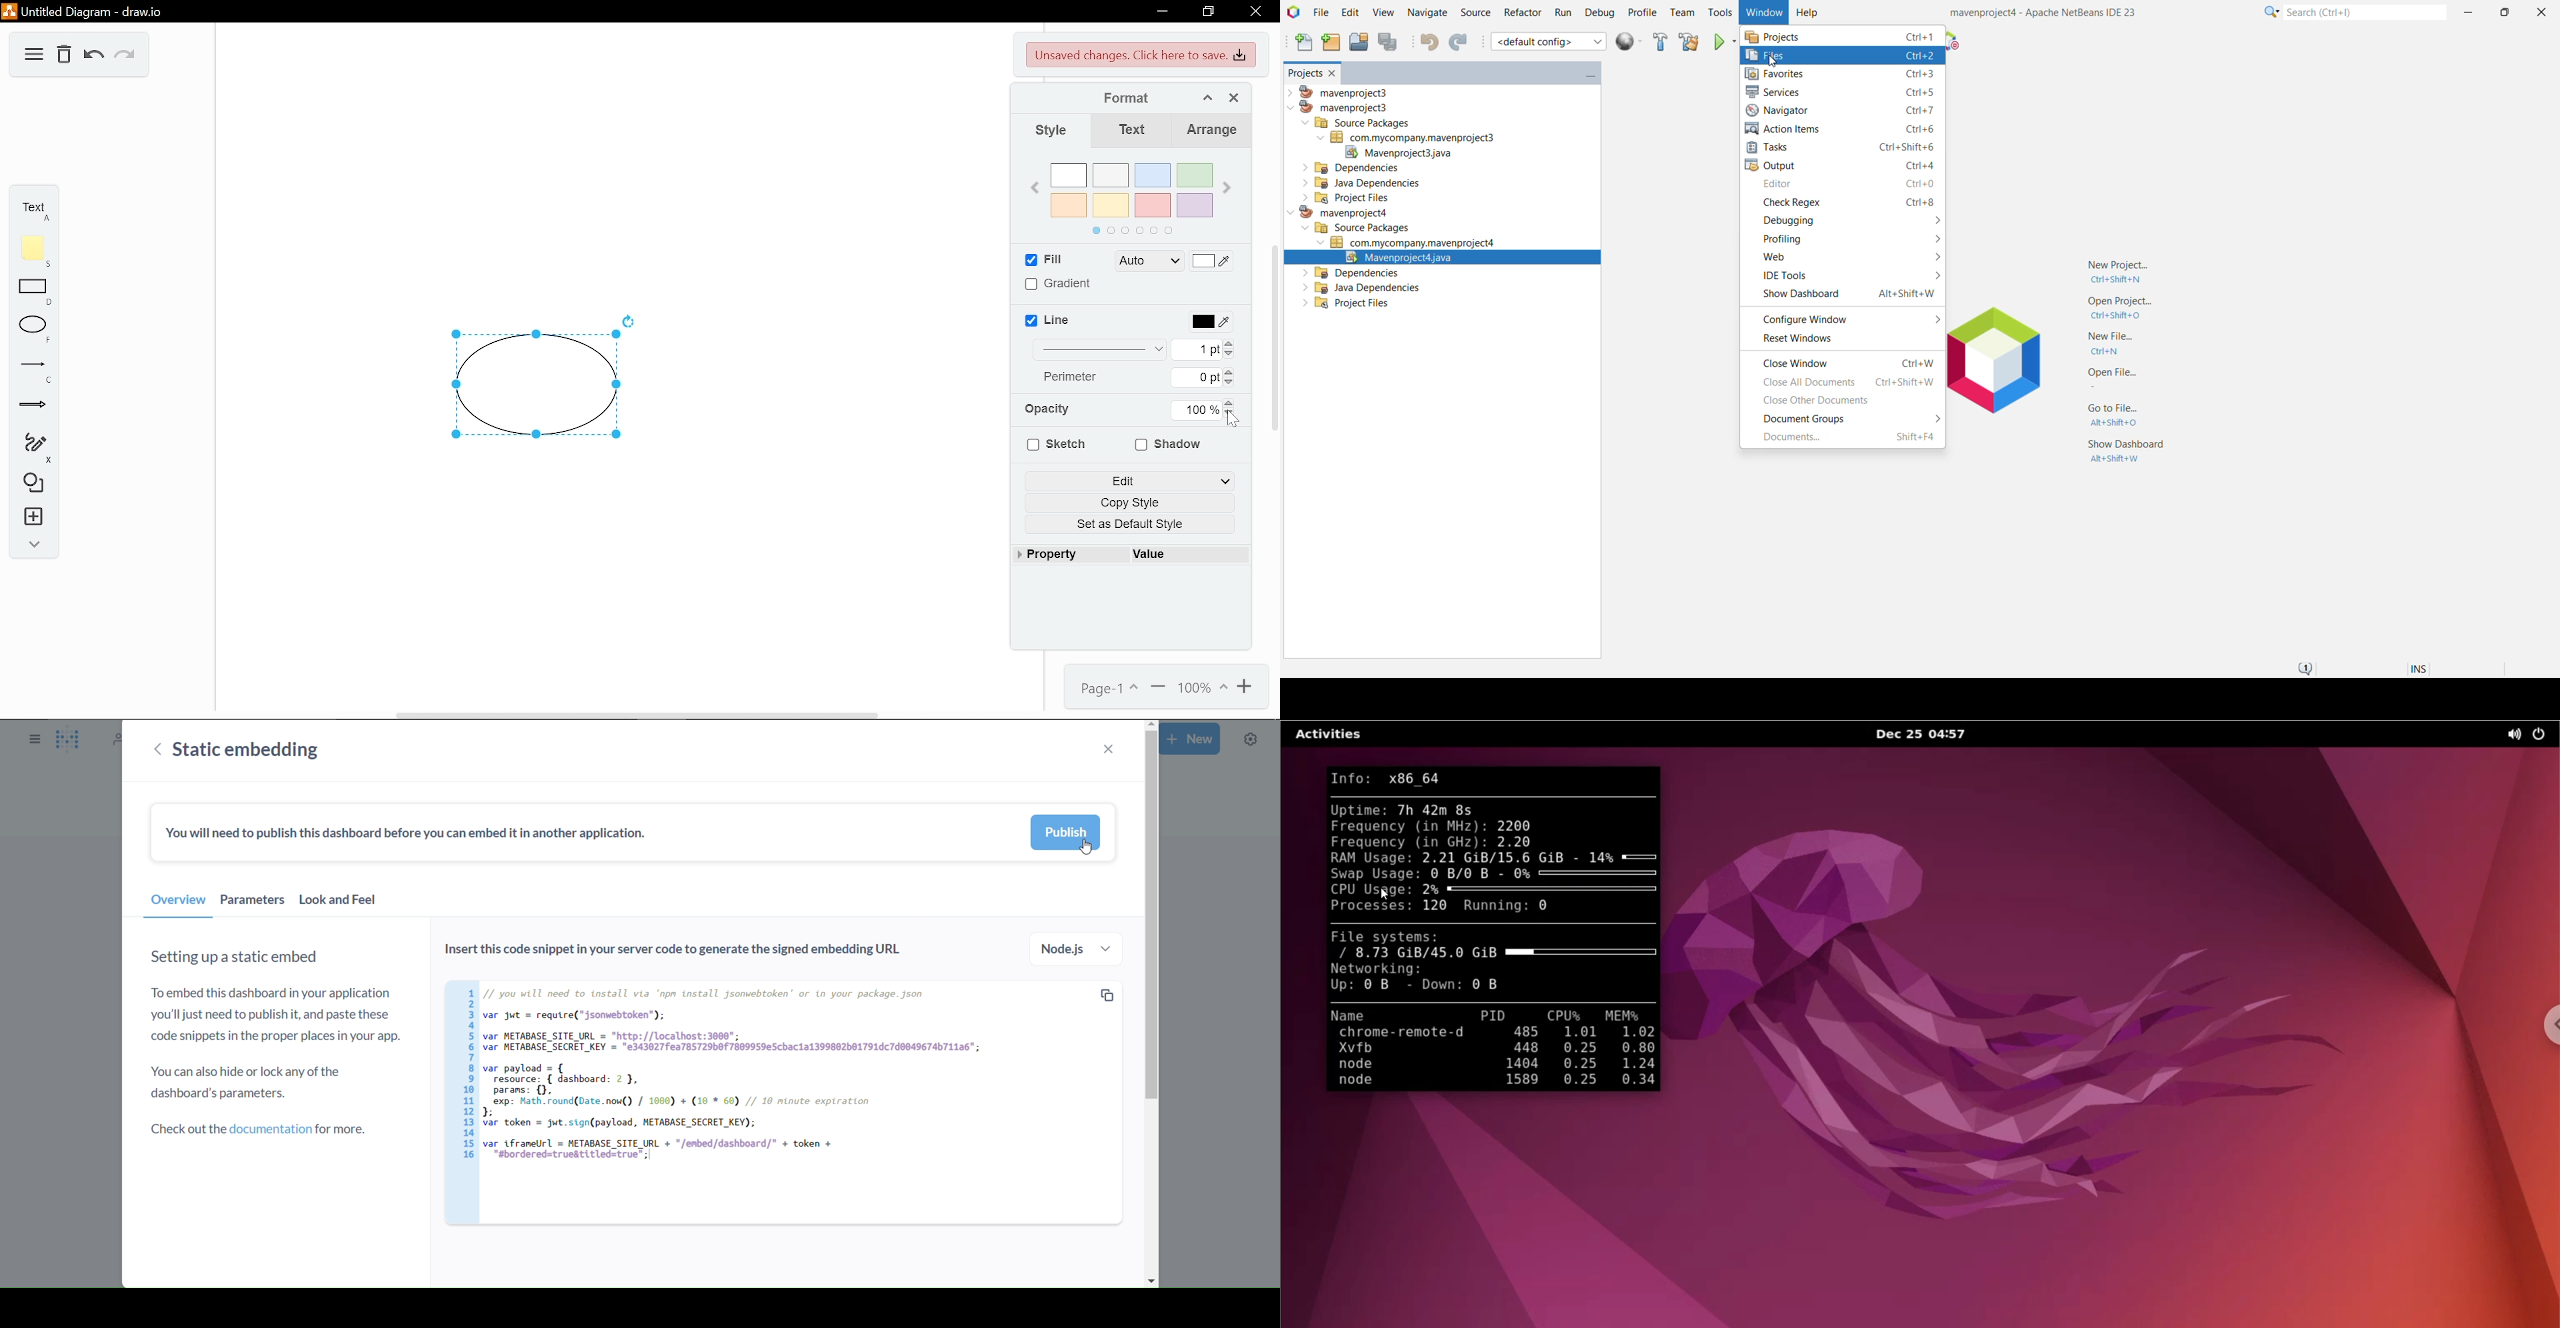 The height and width of the screenshot is (1344, 2576). What do you see at coordinates (1521, 13) in the screenshot?
I see `Refactor` at bounding box center [1521, 13].